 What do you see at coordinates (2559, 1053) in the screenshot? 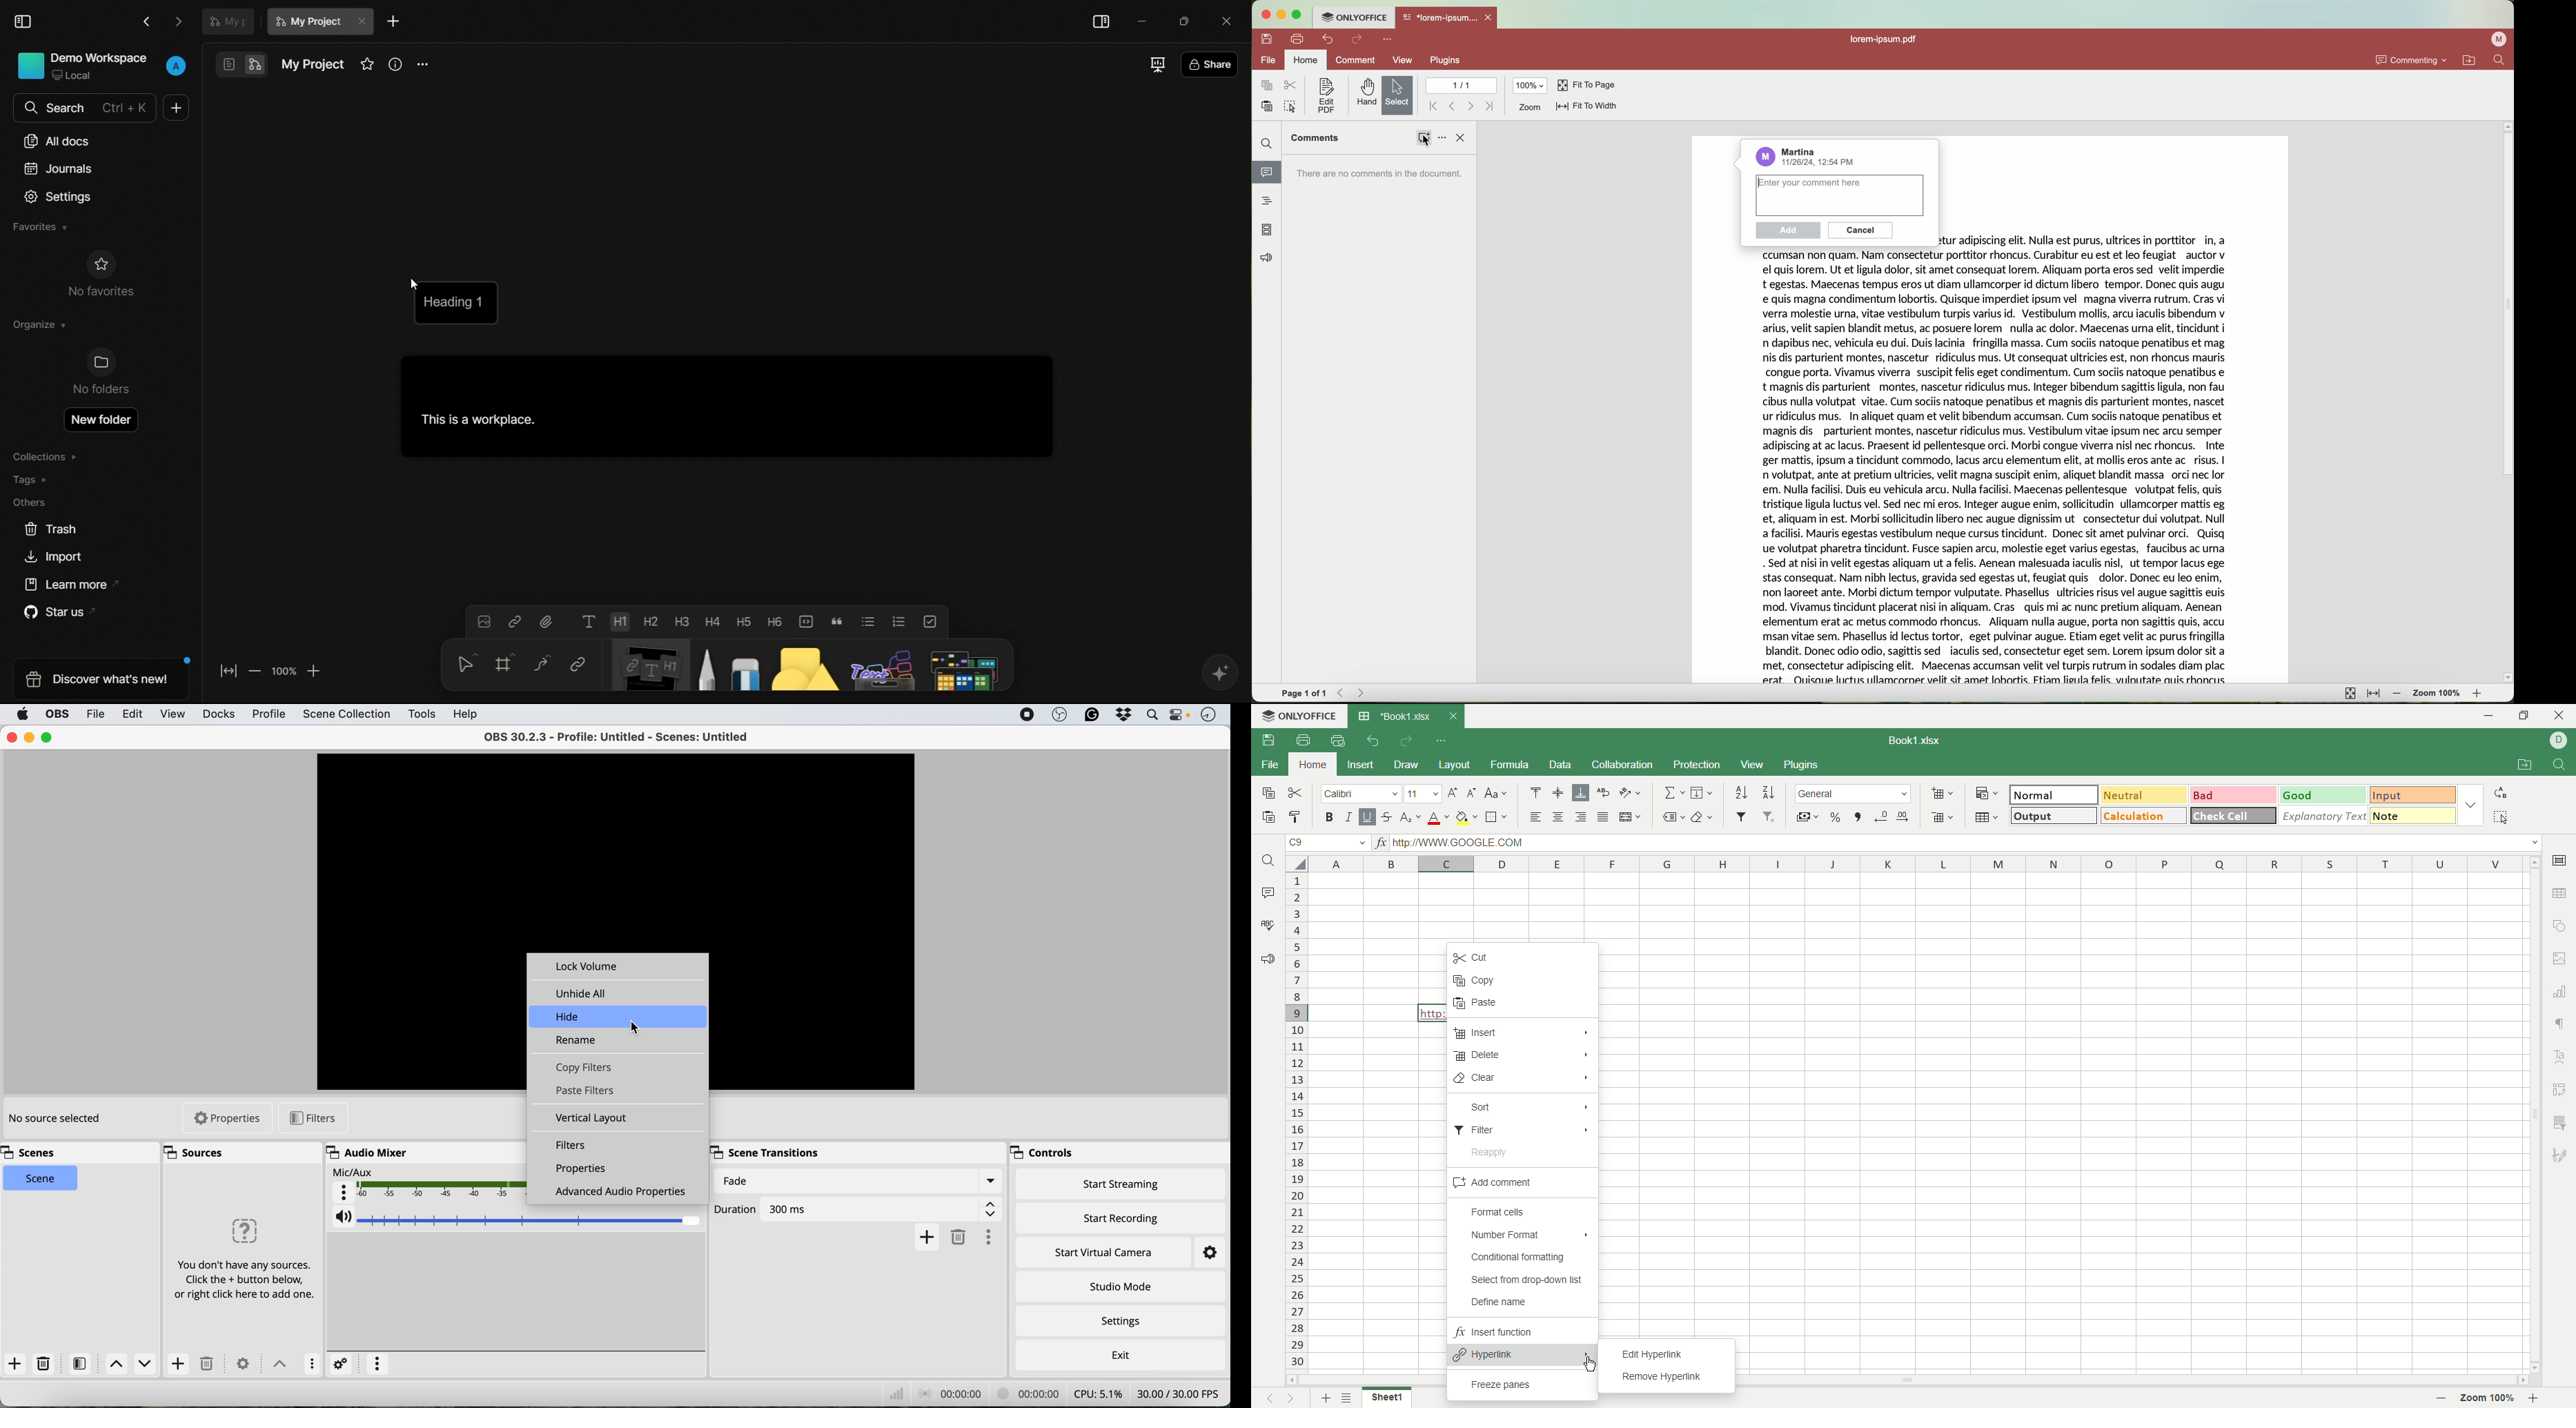
I see `text art settings` at bounding box center [2559, 1053].